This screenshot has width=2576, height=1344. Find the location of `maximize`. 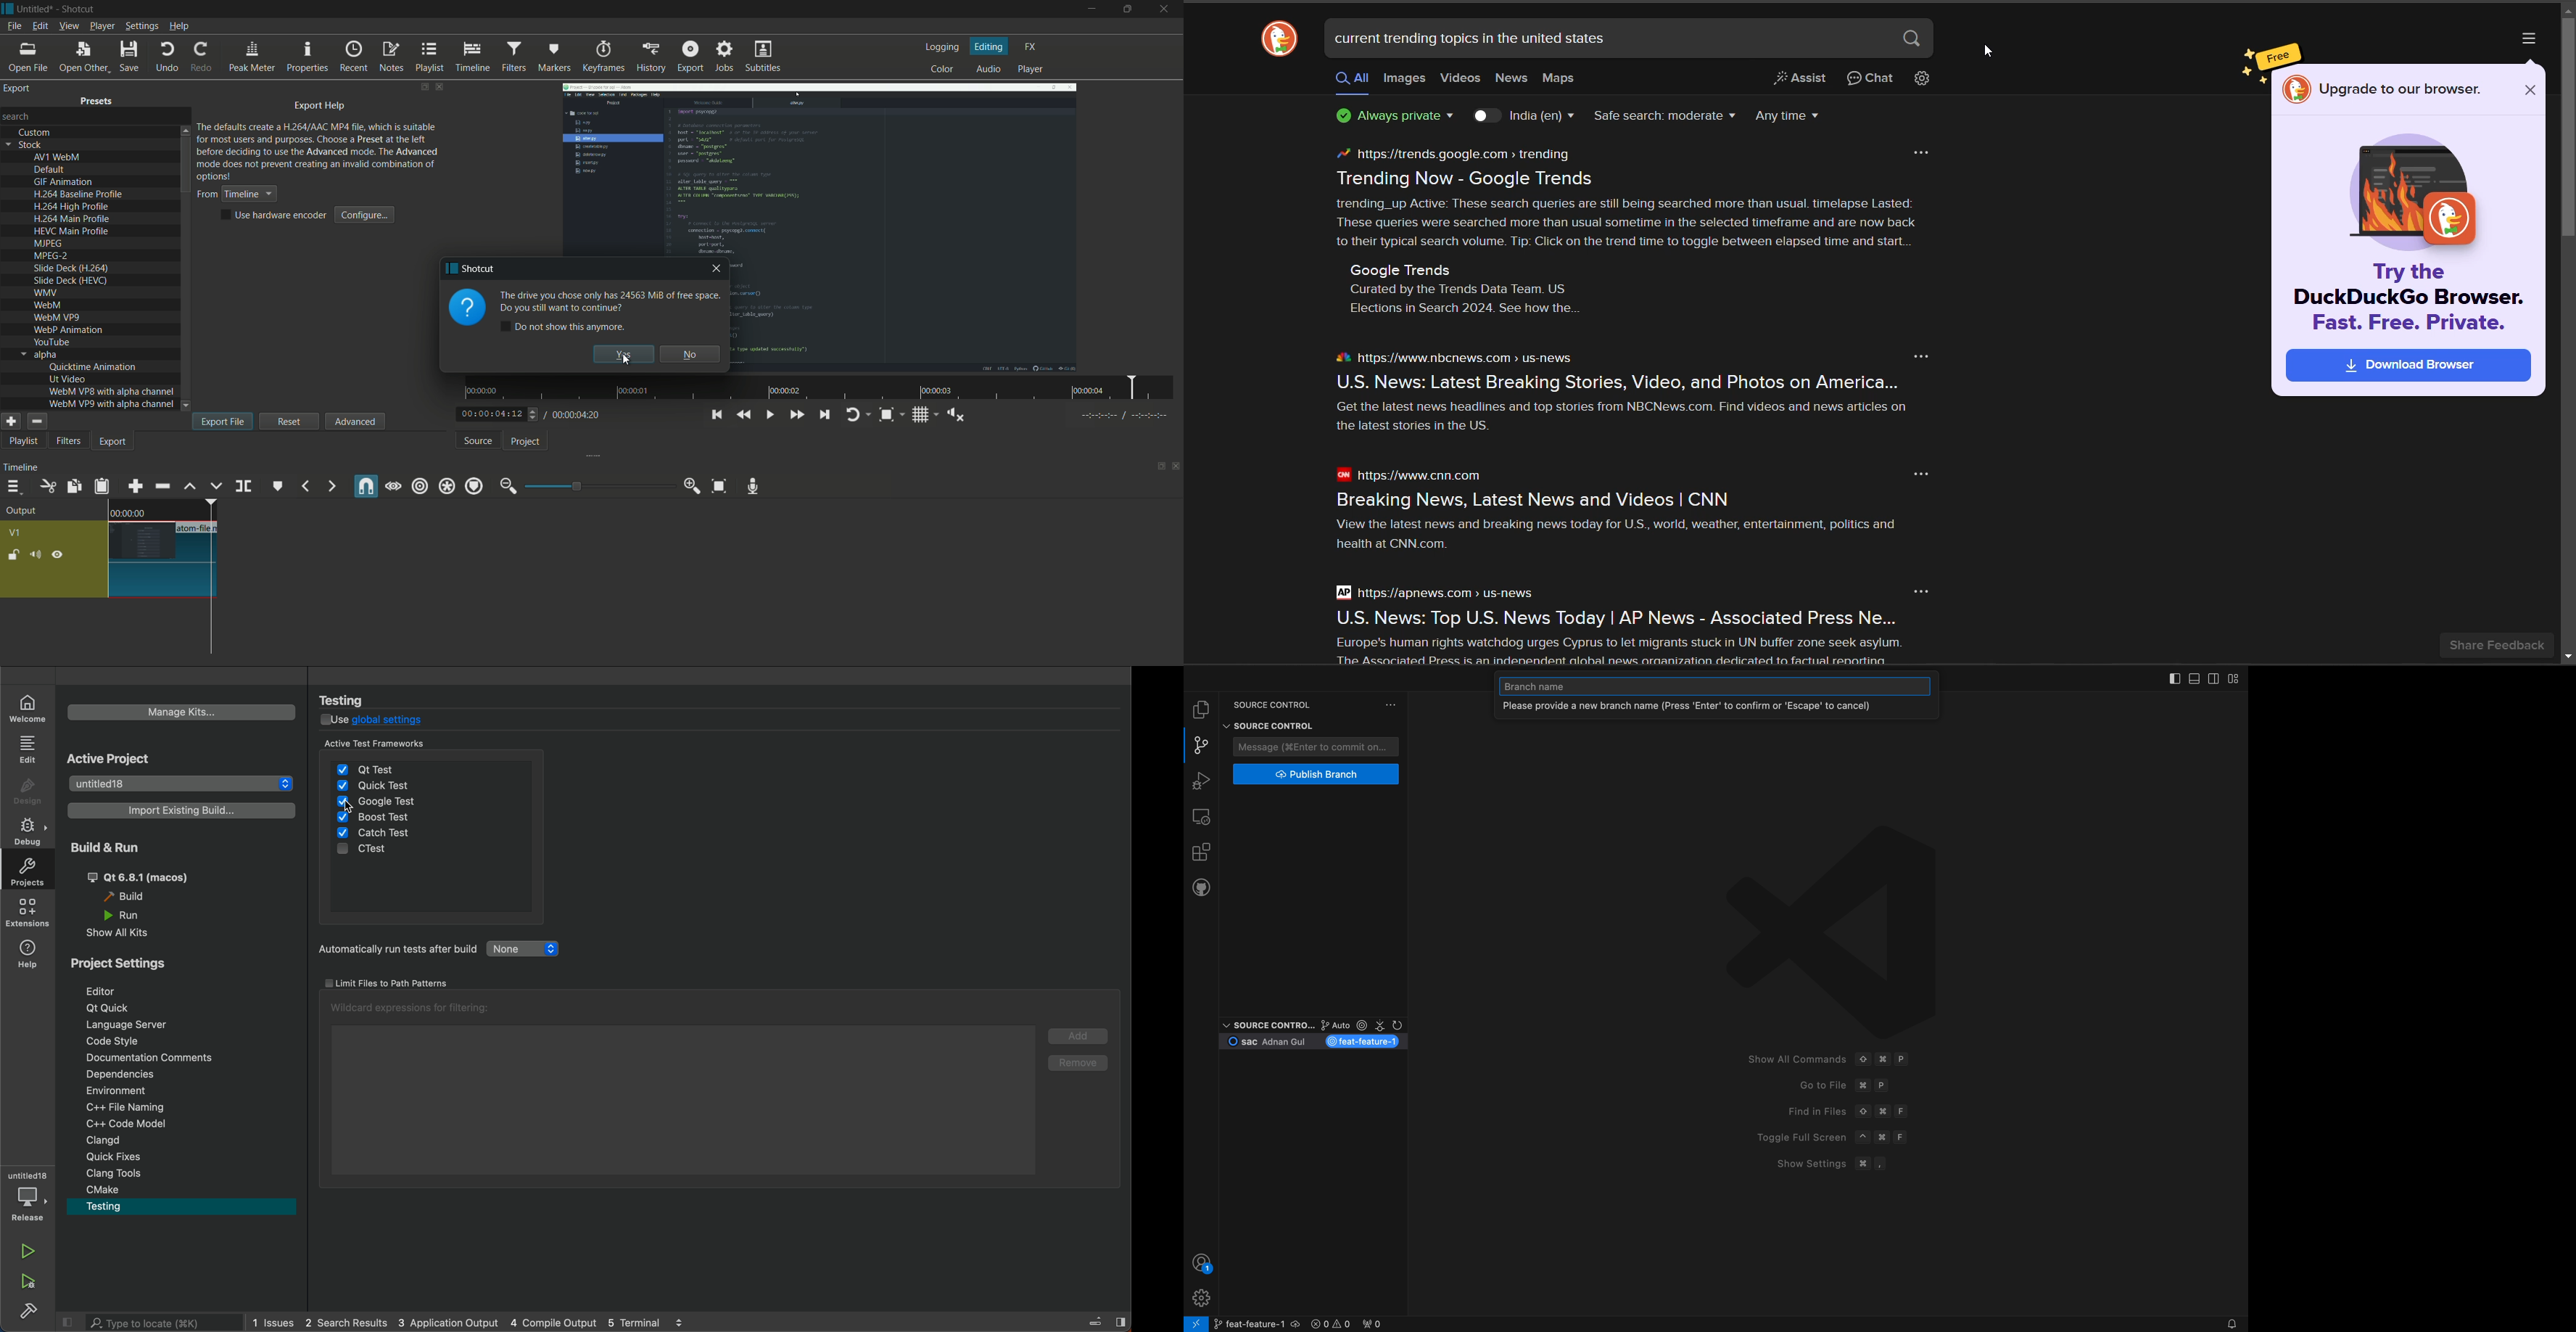

maximize is located at coordinates (1129, 9).